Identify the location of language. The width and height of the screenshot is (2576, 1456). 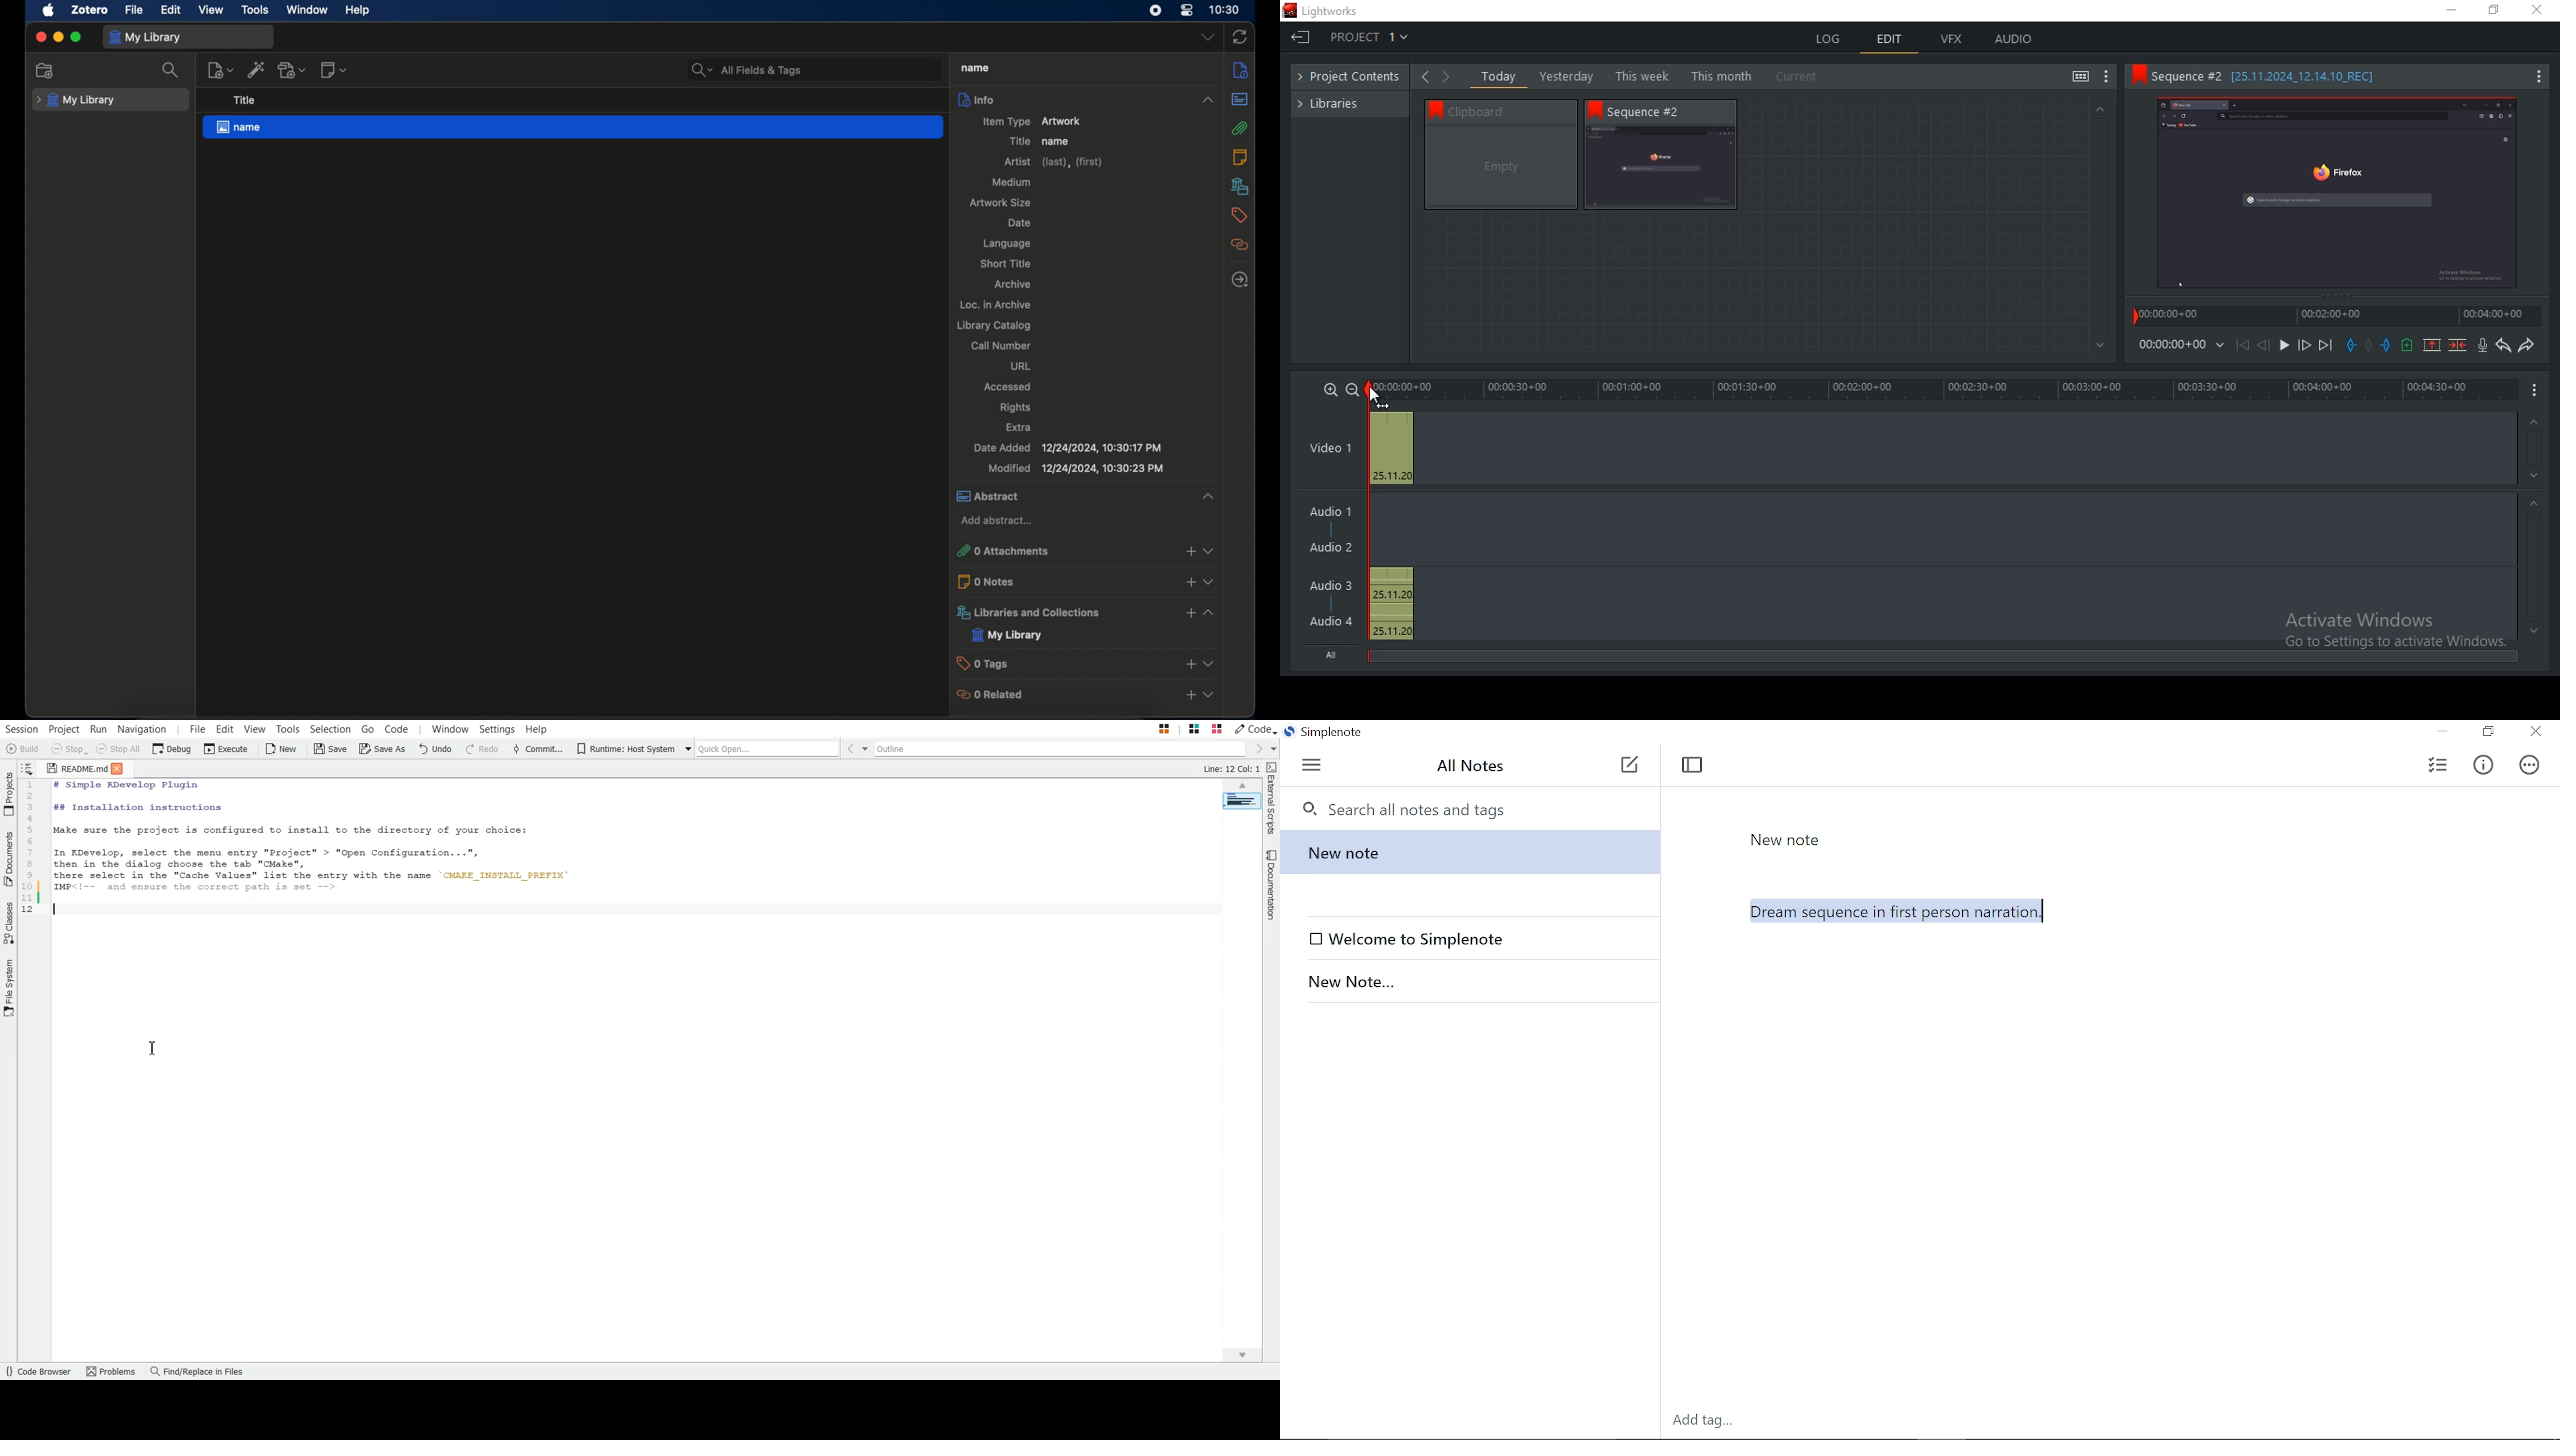
(1007, 244).